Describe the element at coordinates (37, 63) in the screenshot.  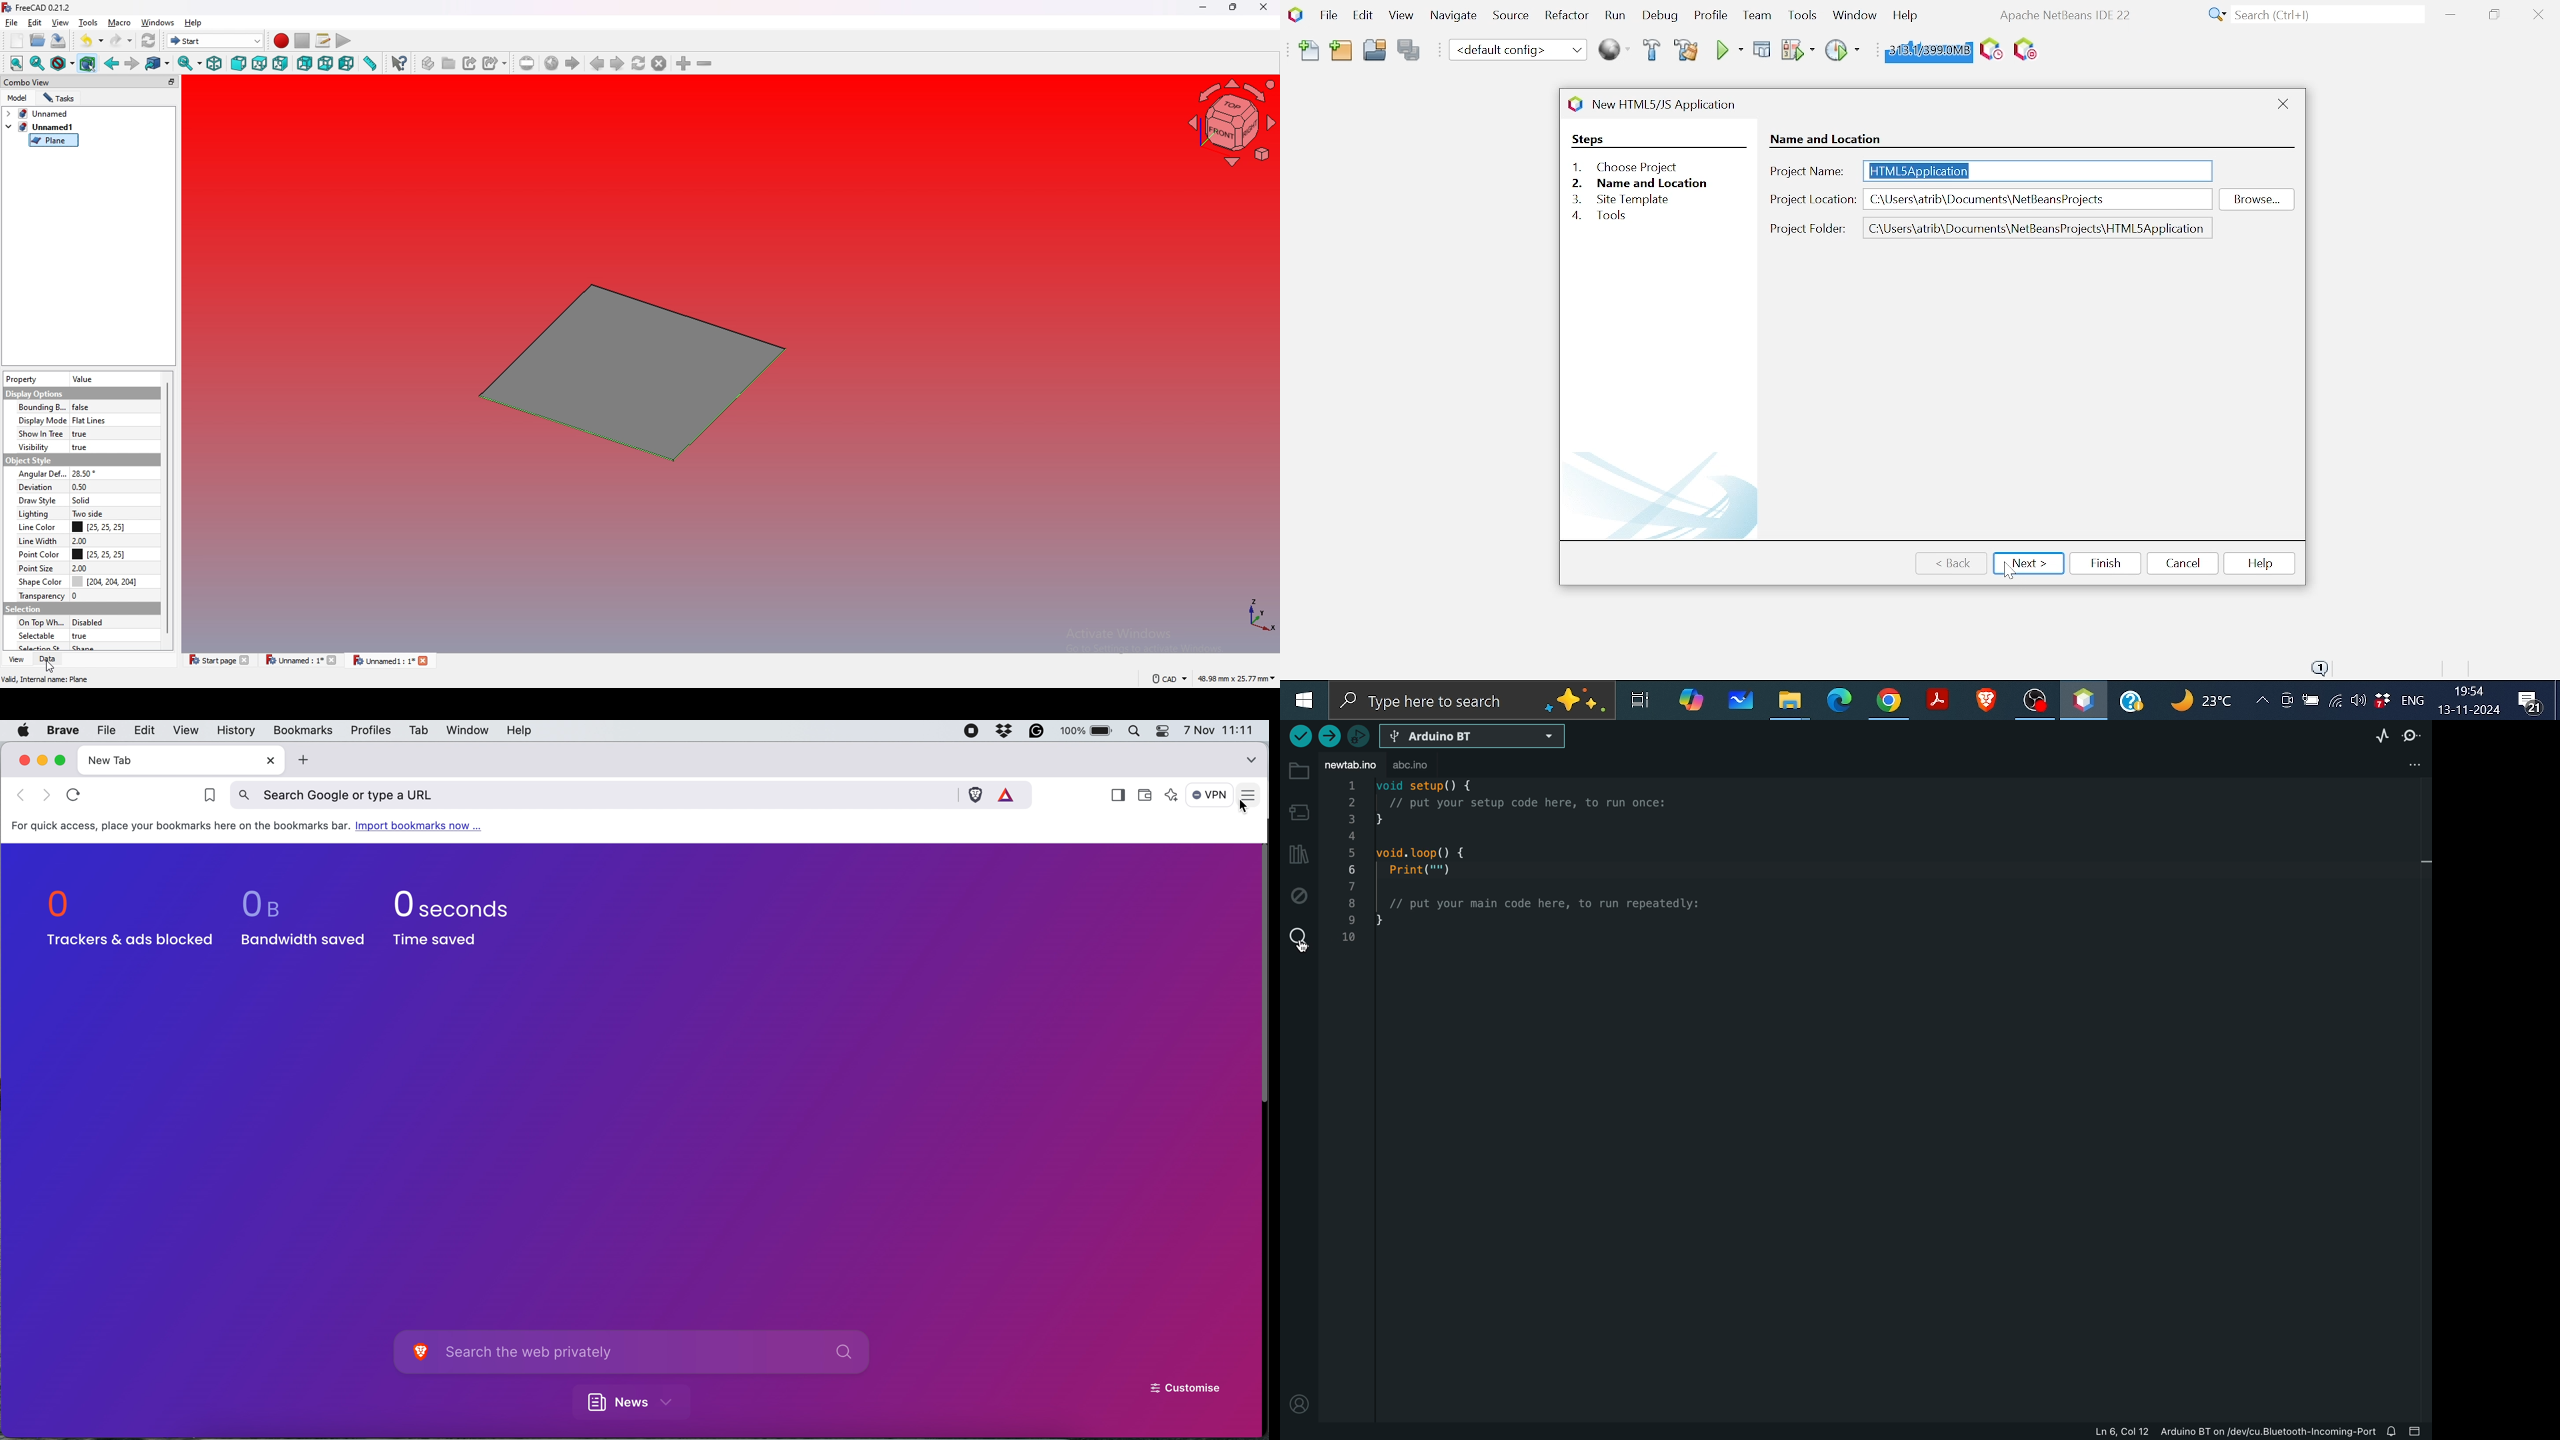
I see `fit selected` at that location.